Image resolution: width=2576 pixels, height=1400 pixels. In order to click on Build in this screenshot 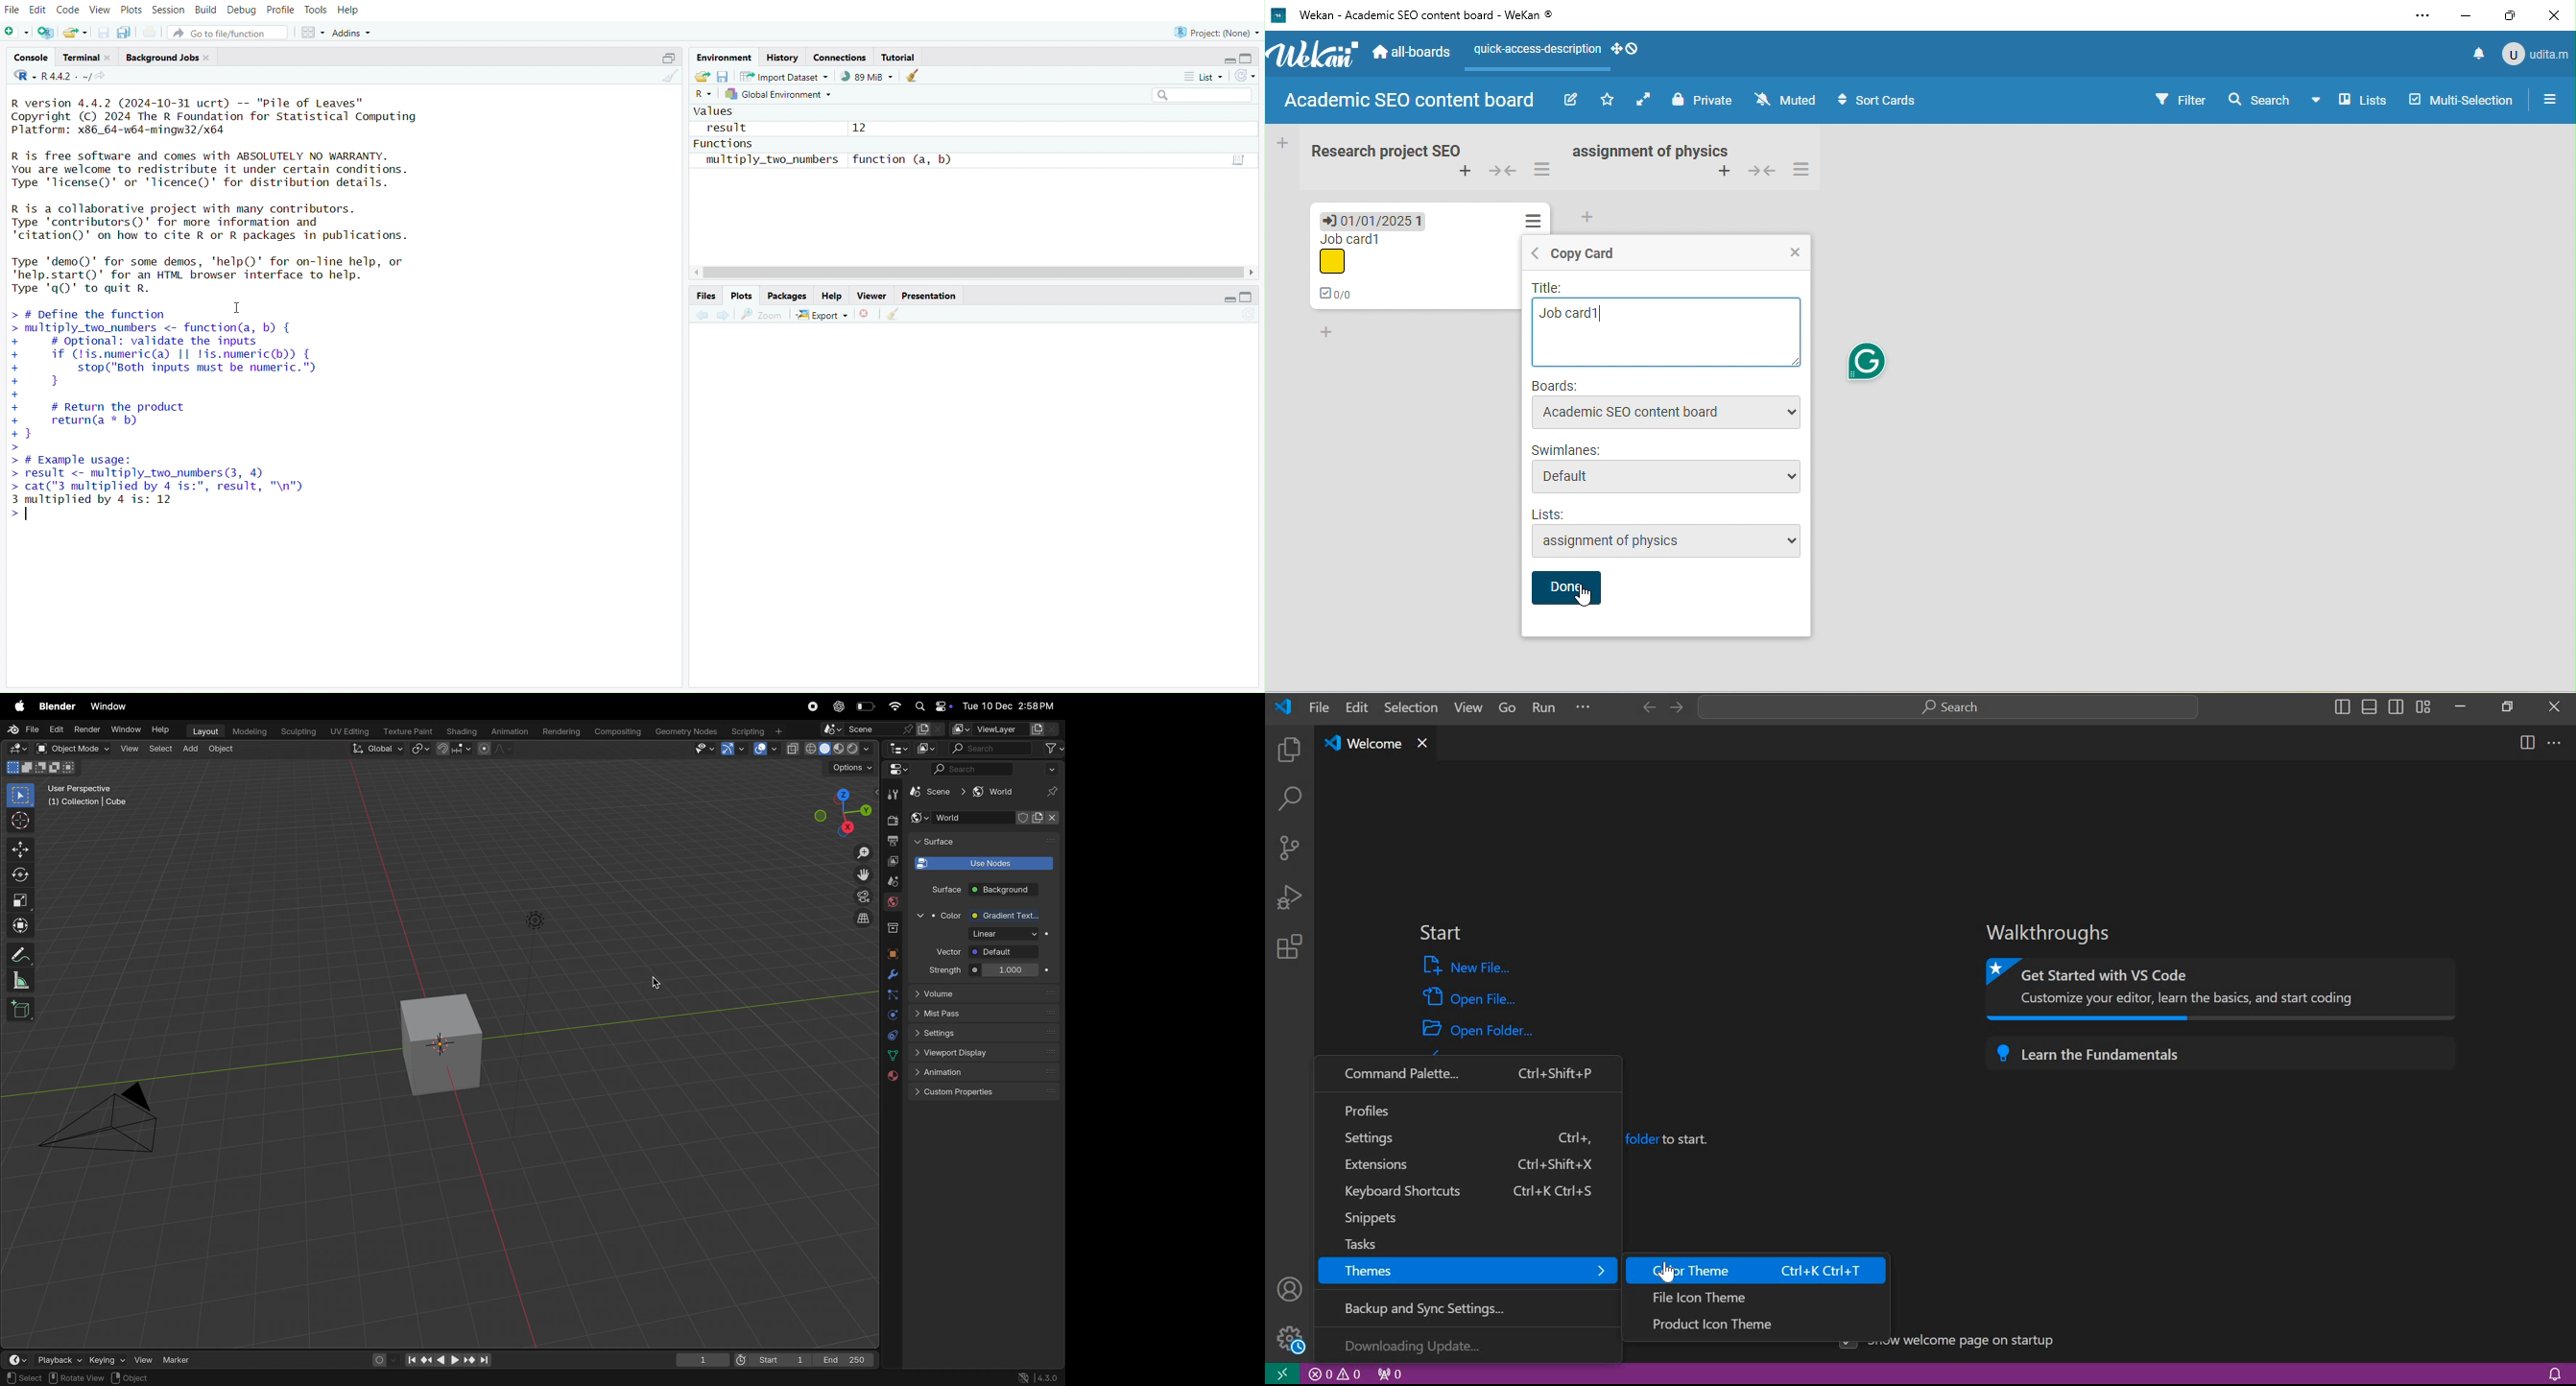, I will do `click(207, 11)`.